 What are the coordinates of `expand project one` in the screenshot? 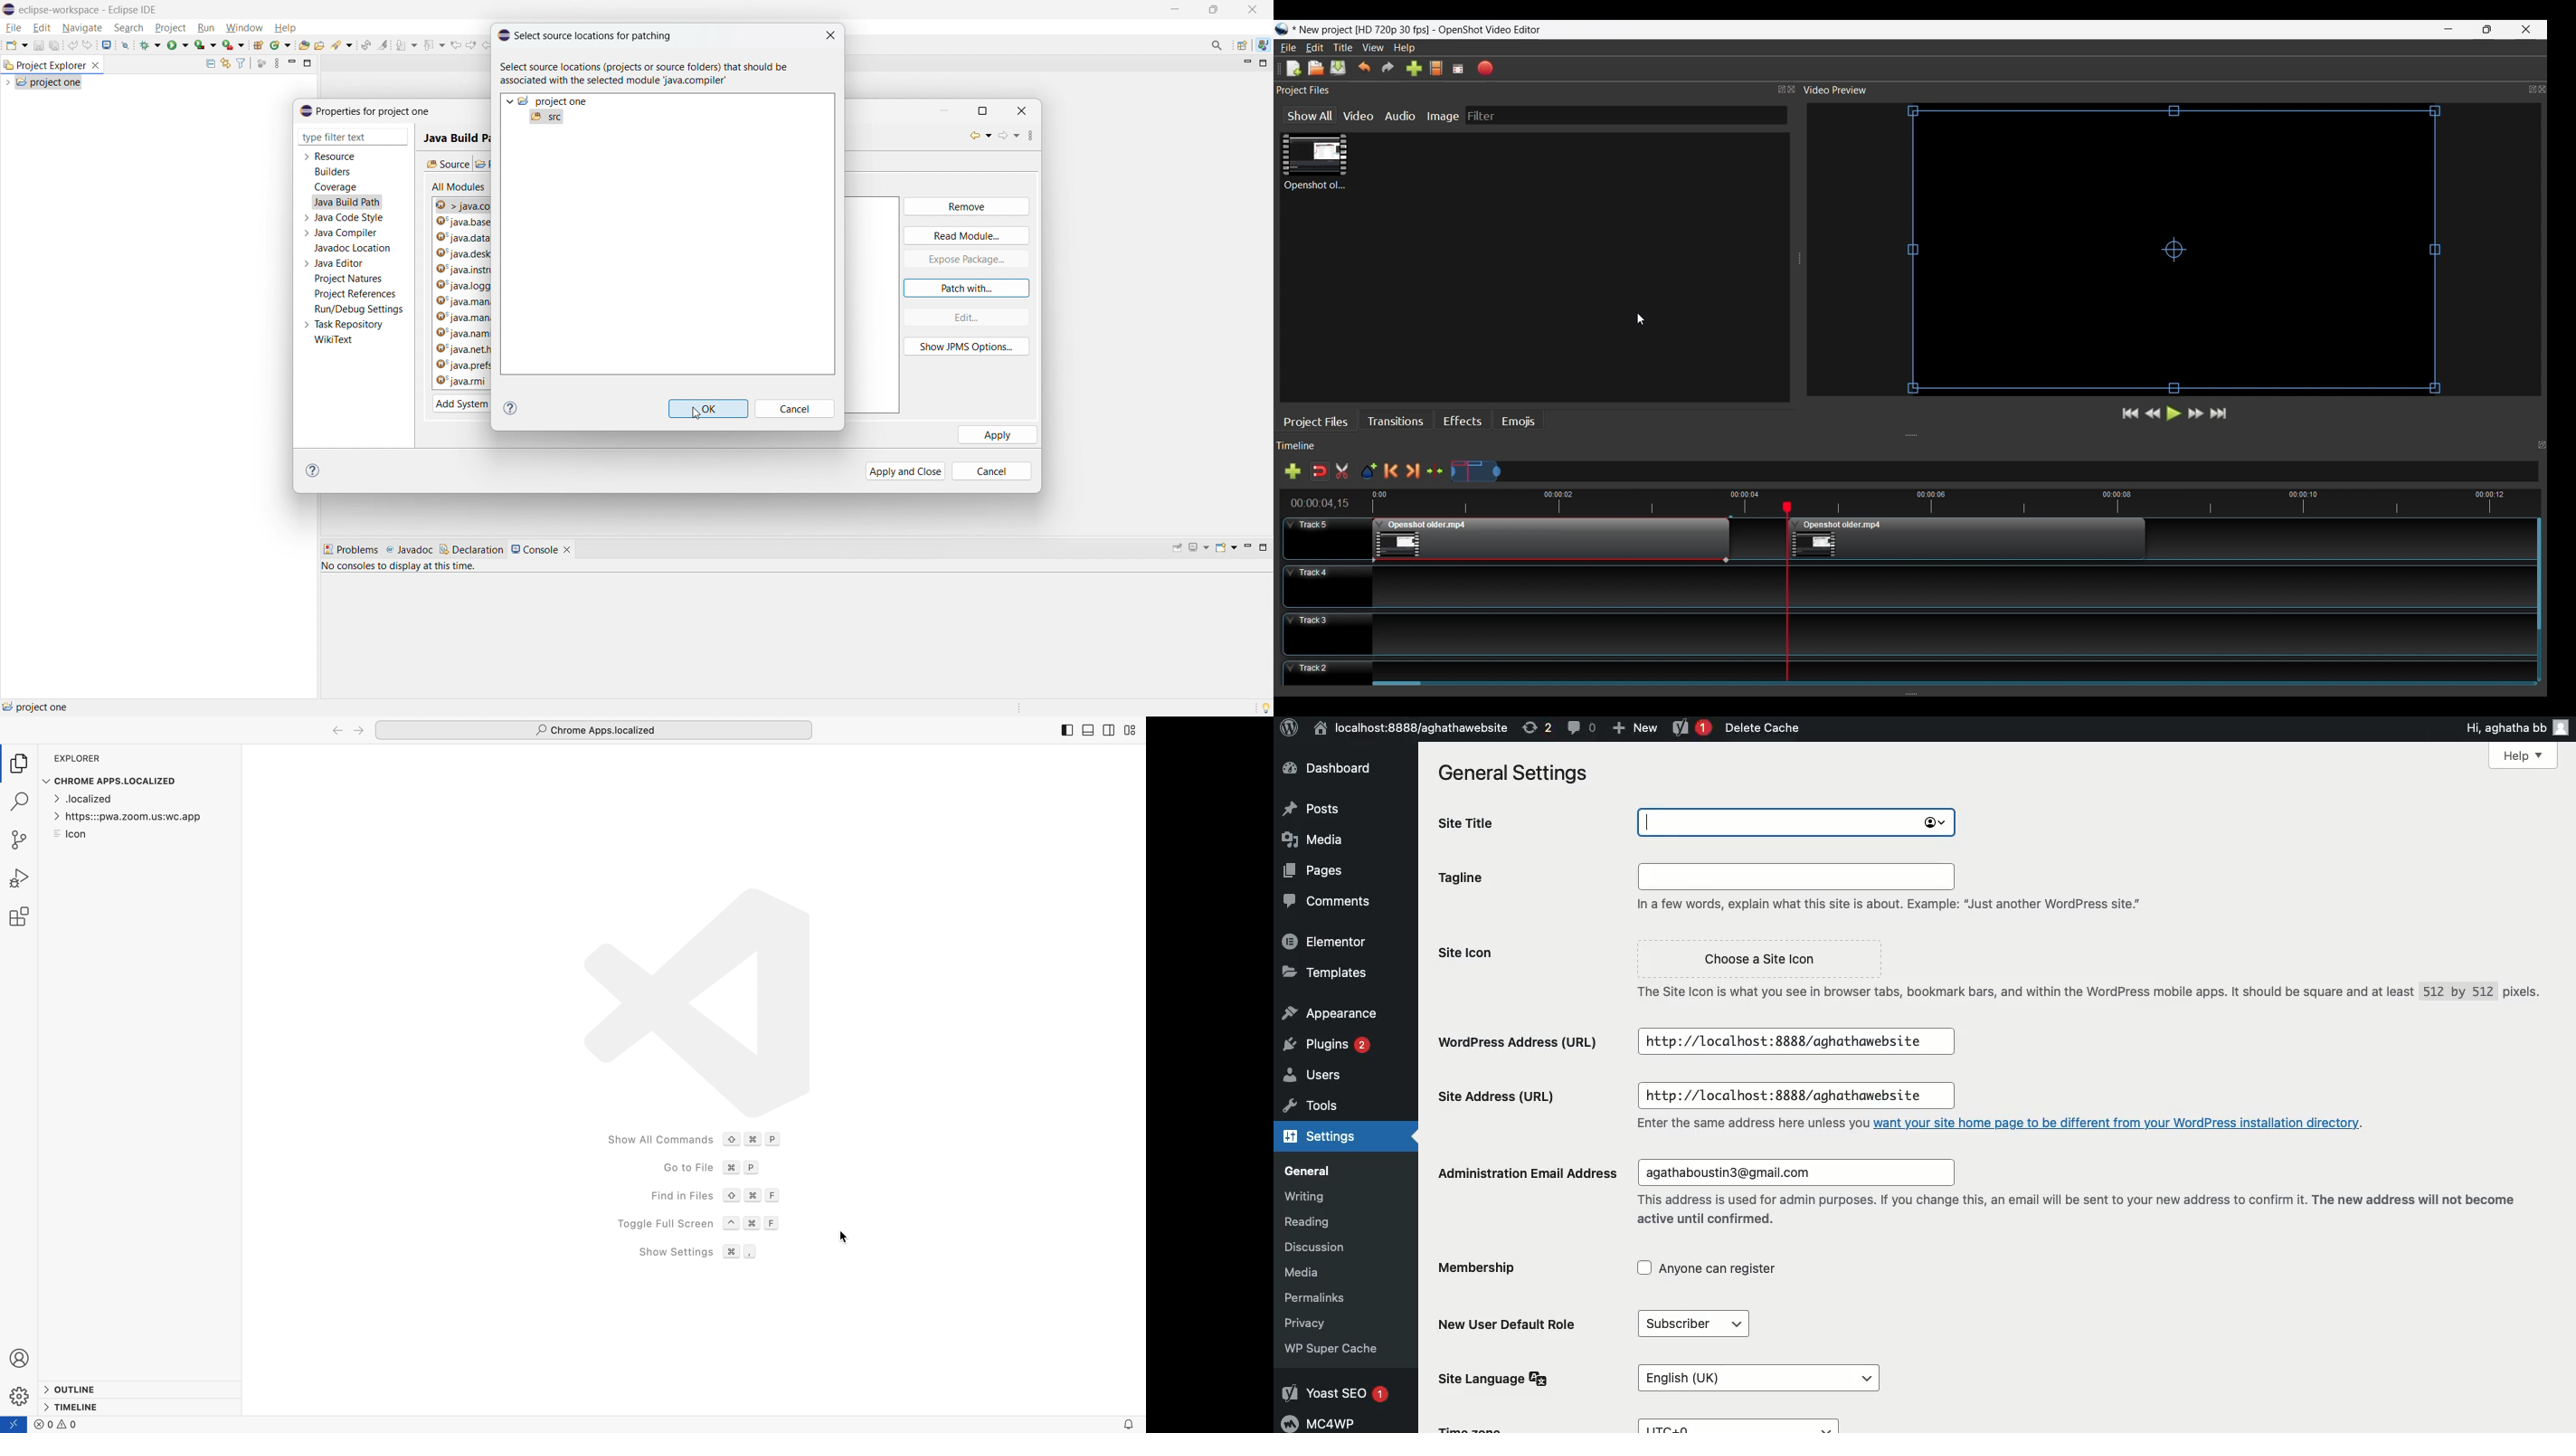 It's located at (509, 101).